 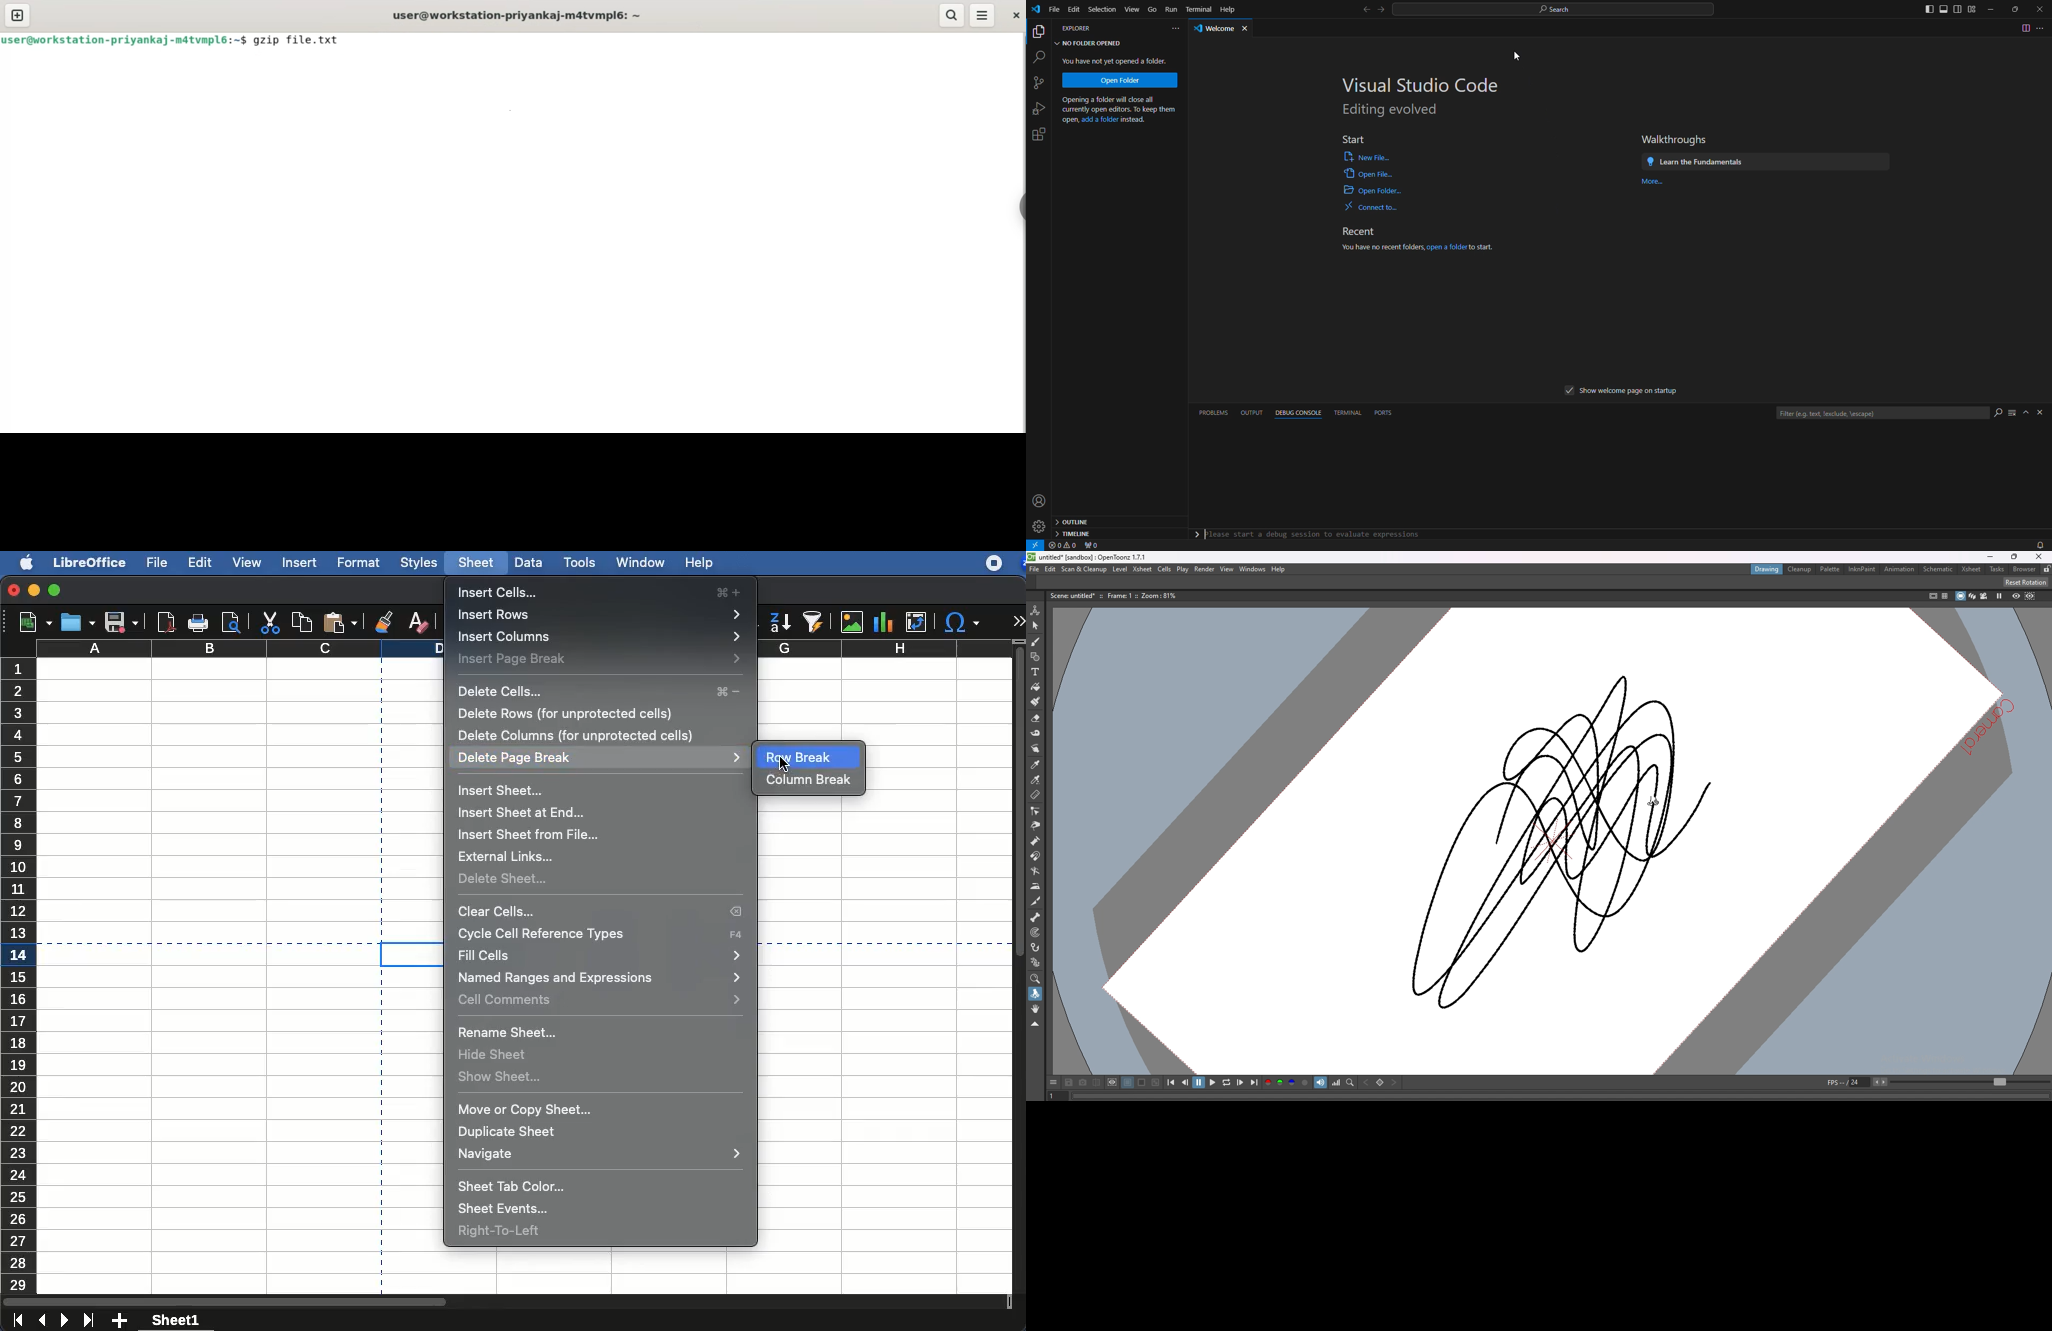 What do you see at coordinates (496, 1055) in the screenshot?
I see `hide sheet` at bounding box center [496, 1055].